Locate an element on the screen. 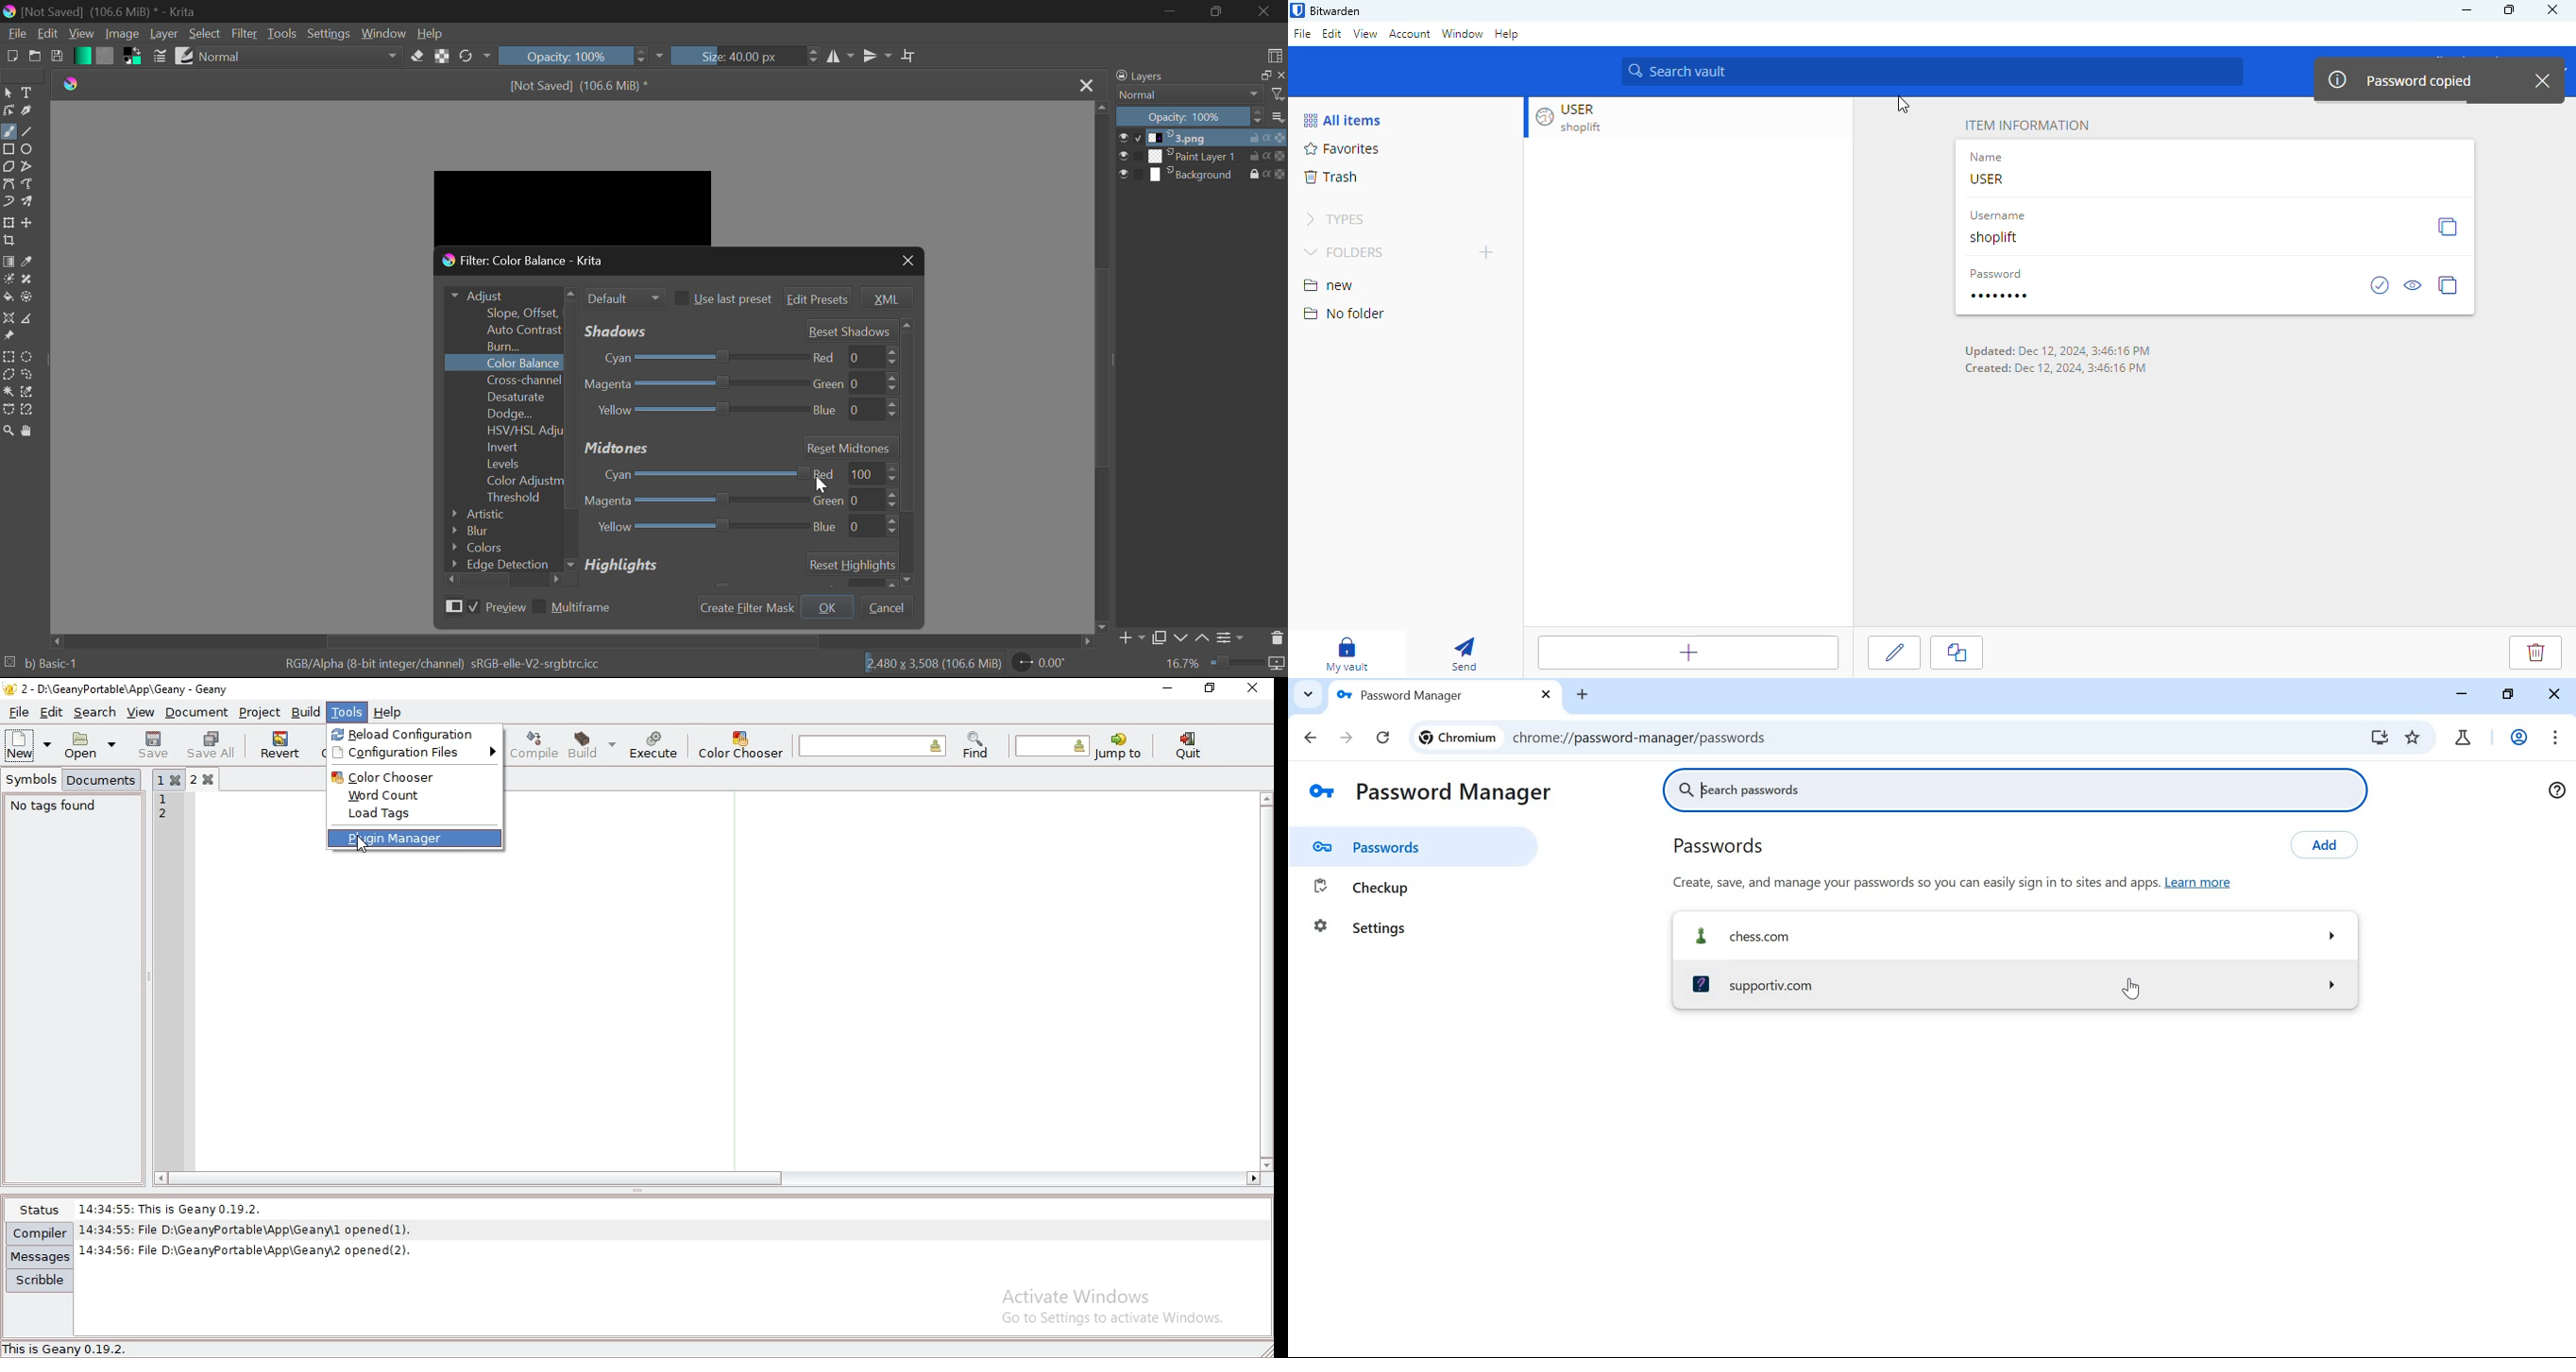  Layer is located at coordinates (164, 35).